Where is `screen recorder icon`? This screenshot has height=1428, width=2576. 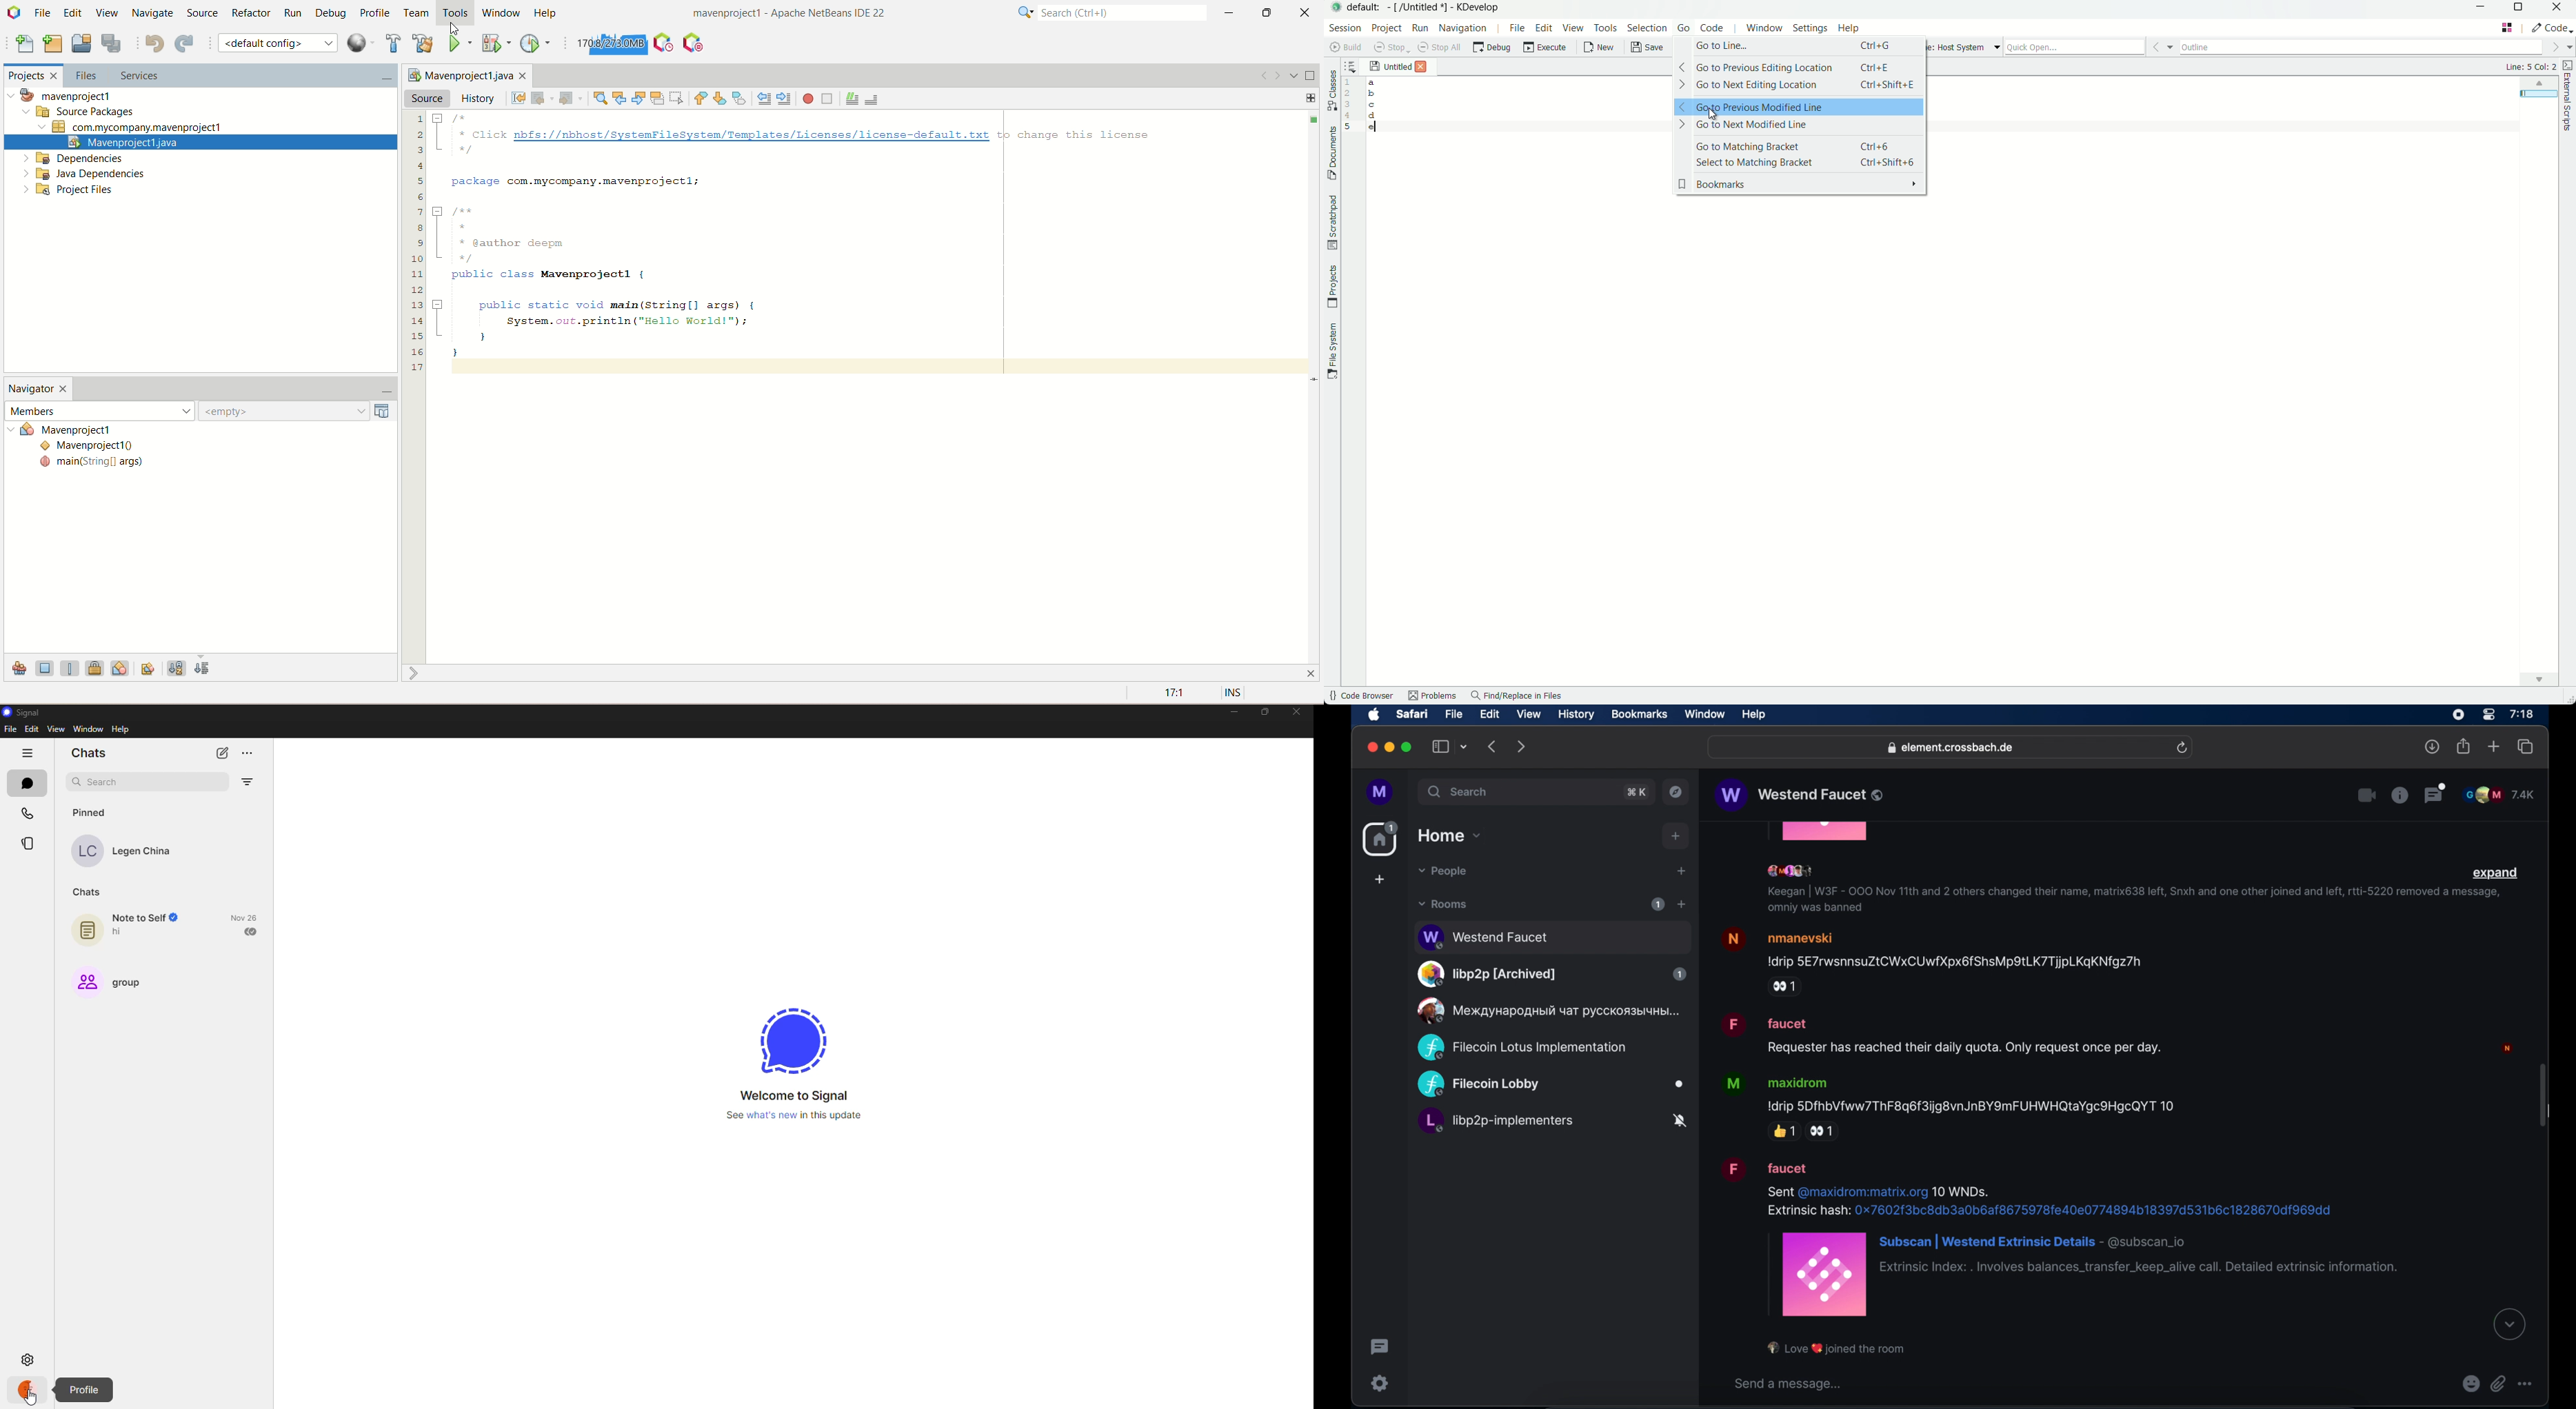
screen recorder icon is located at coordinates (2459, 715).